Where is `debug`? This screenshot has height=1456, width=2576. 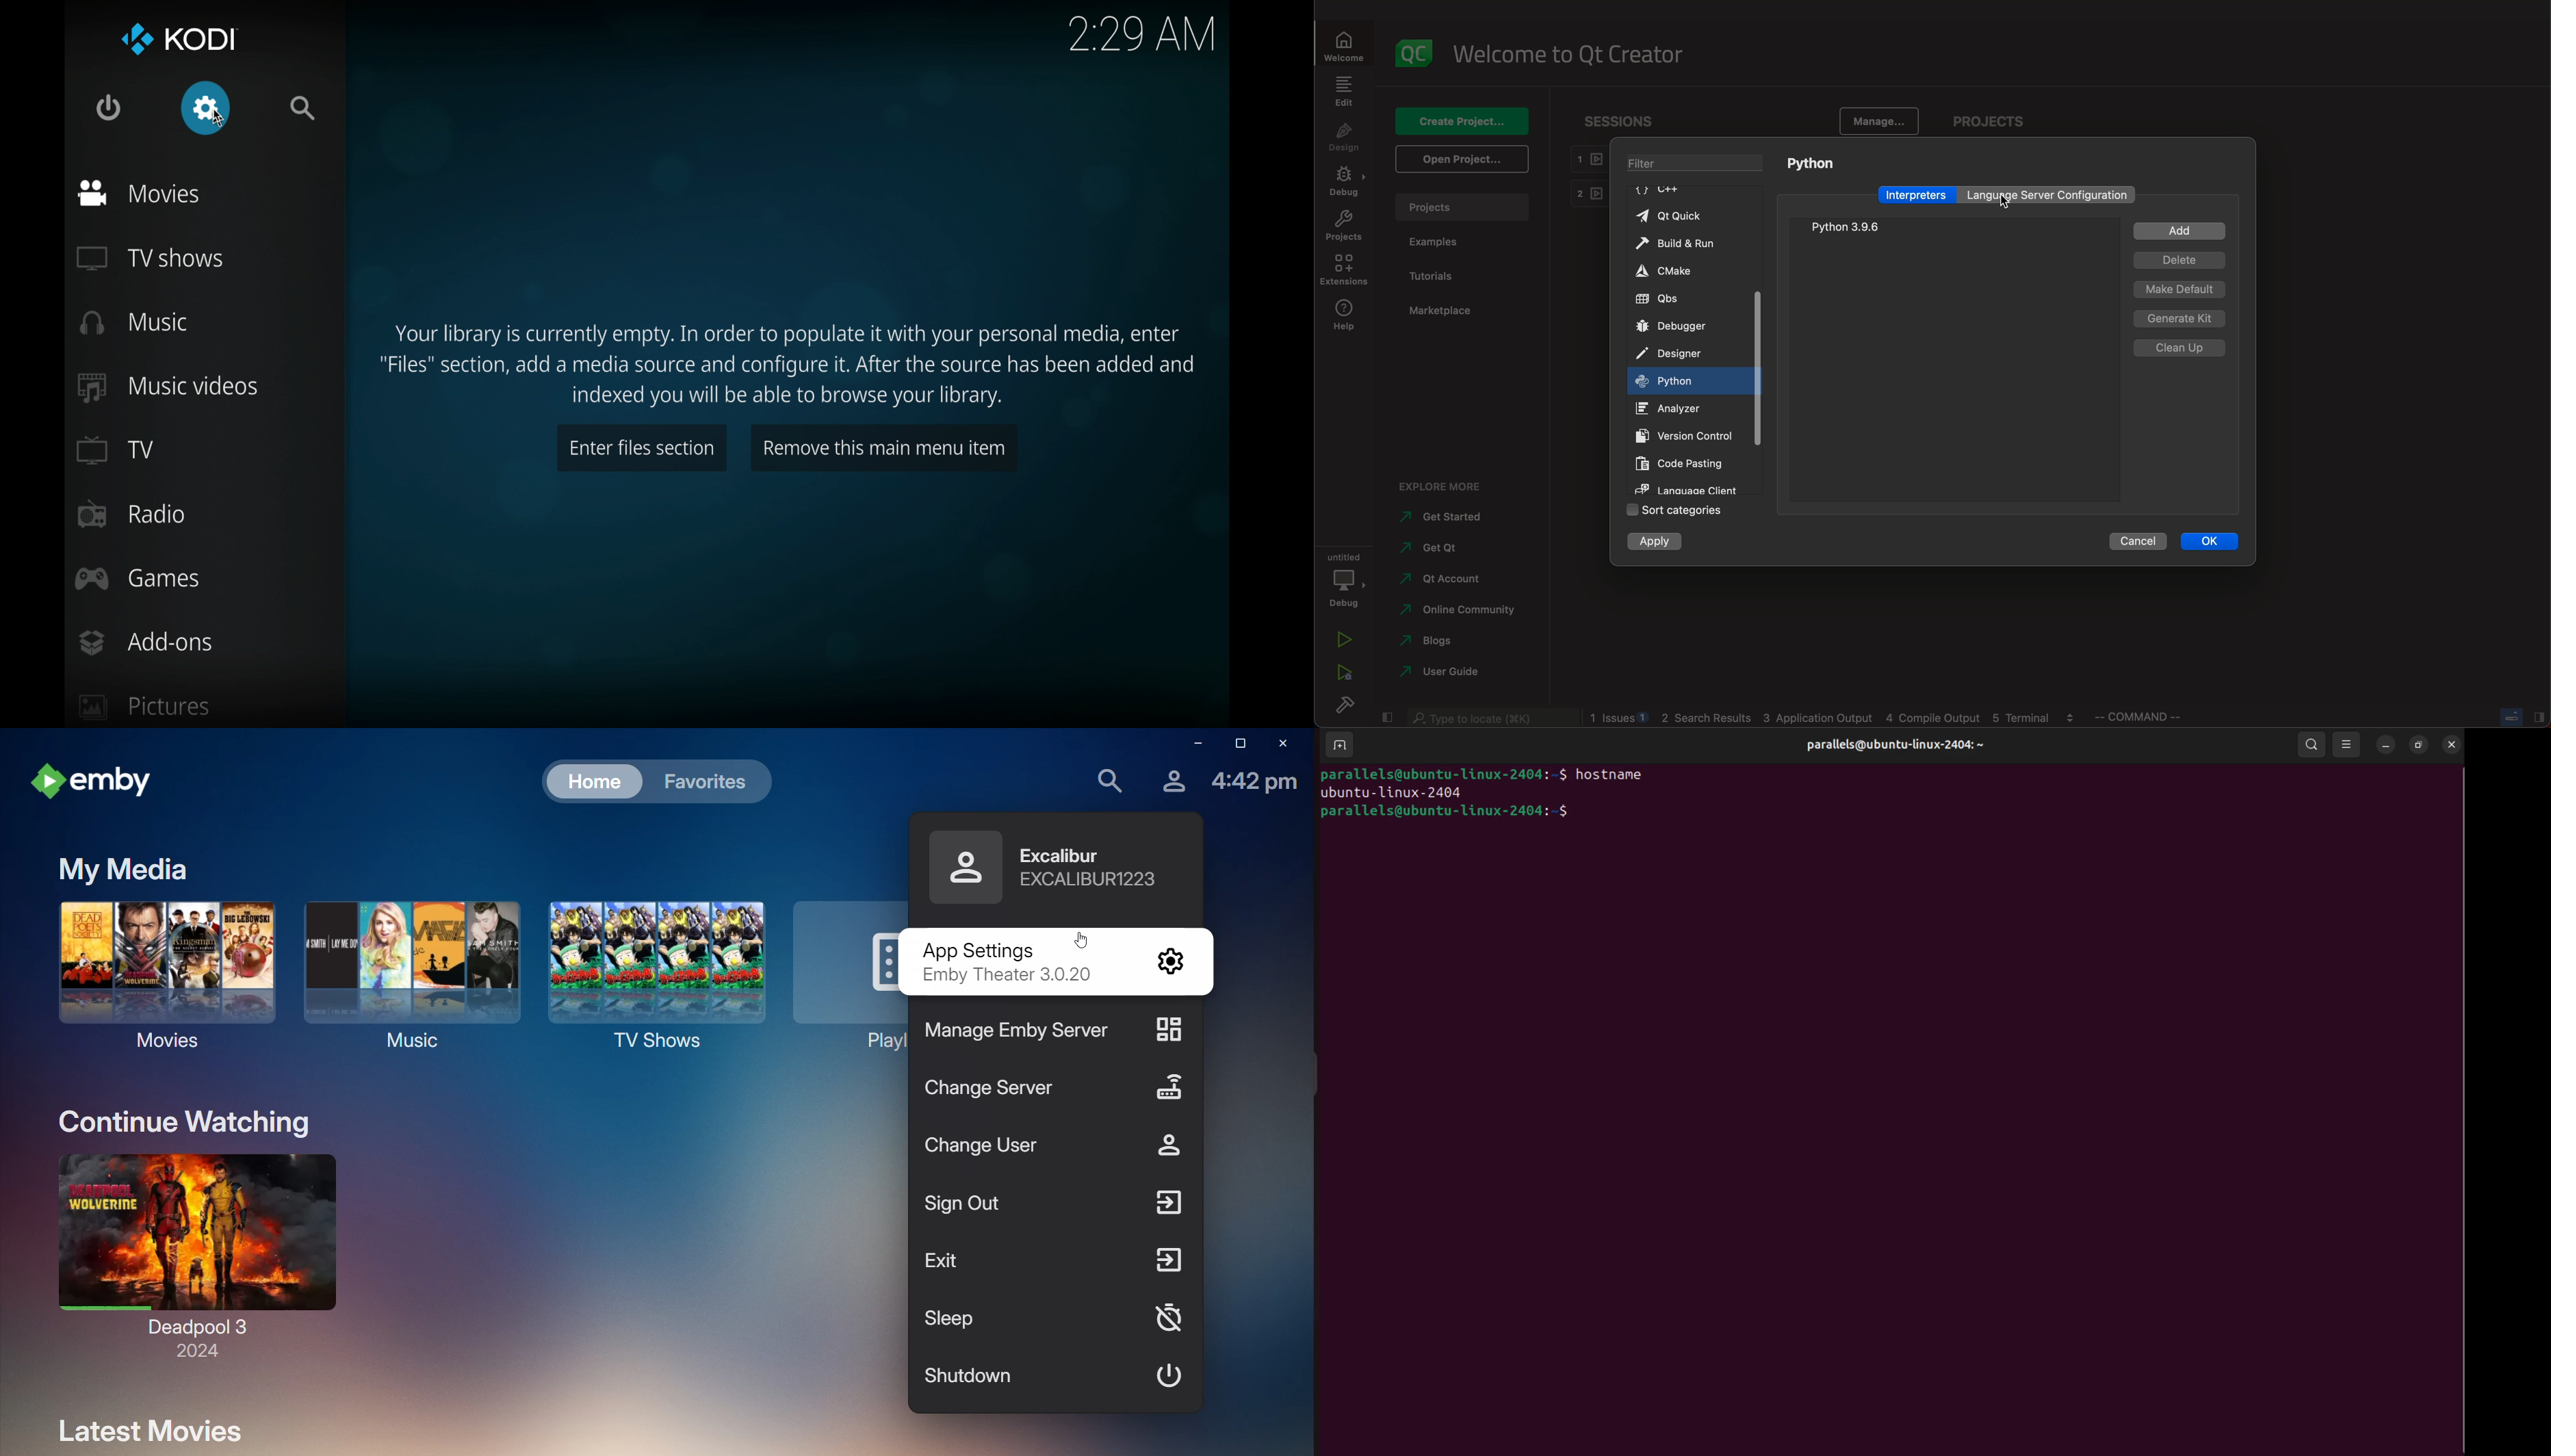
debug is located at coordinates (1345, 182).